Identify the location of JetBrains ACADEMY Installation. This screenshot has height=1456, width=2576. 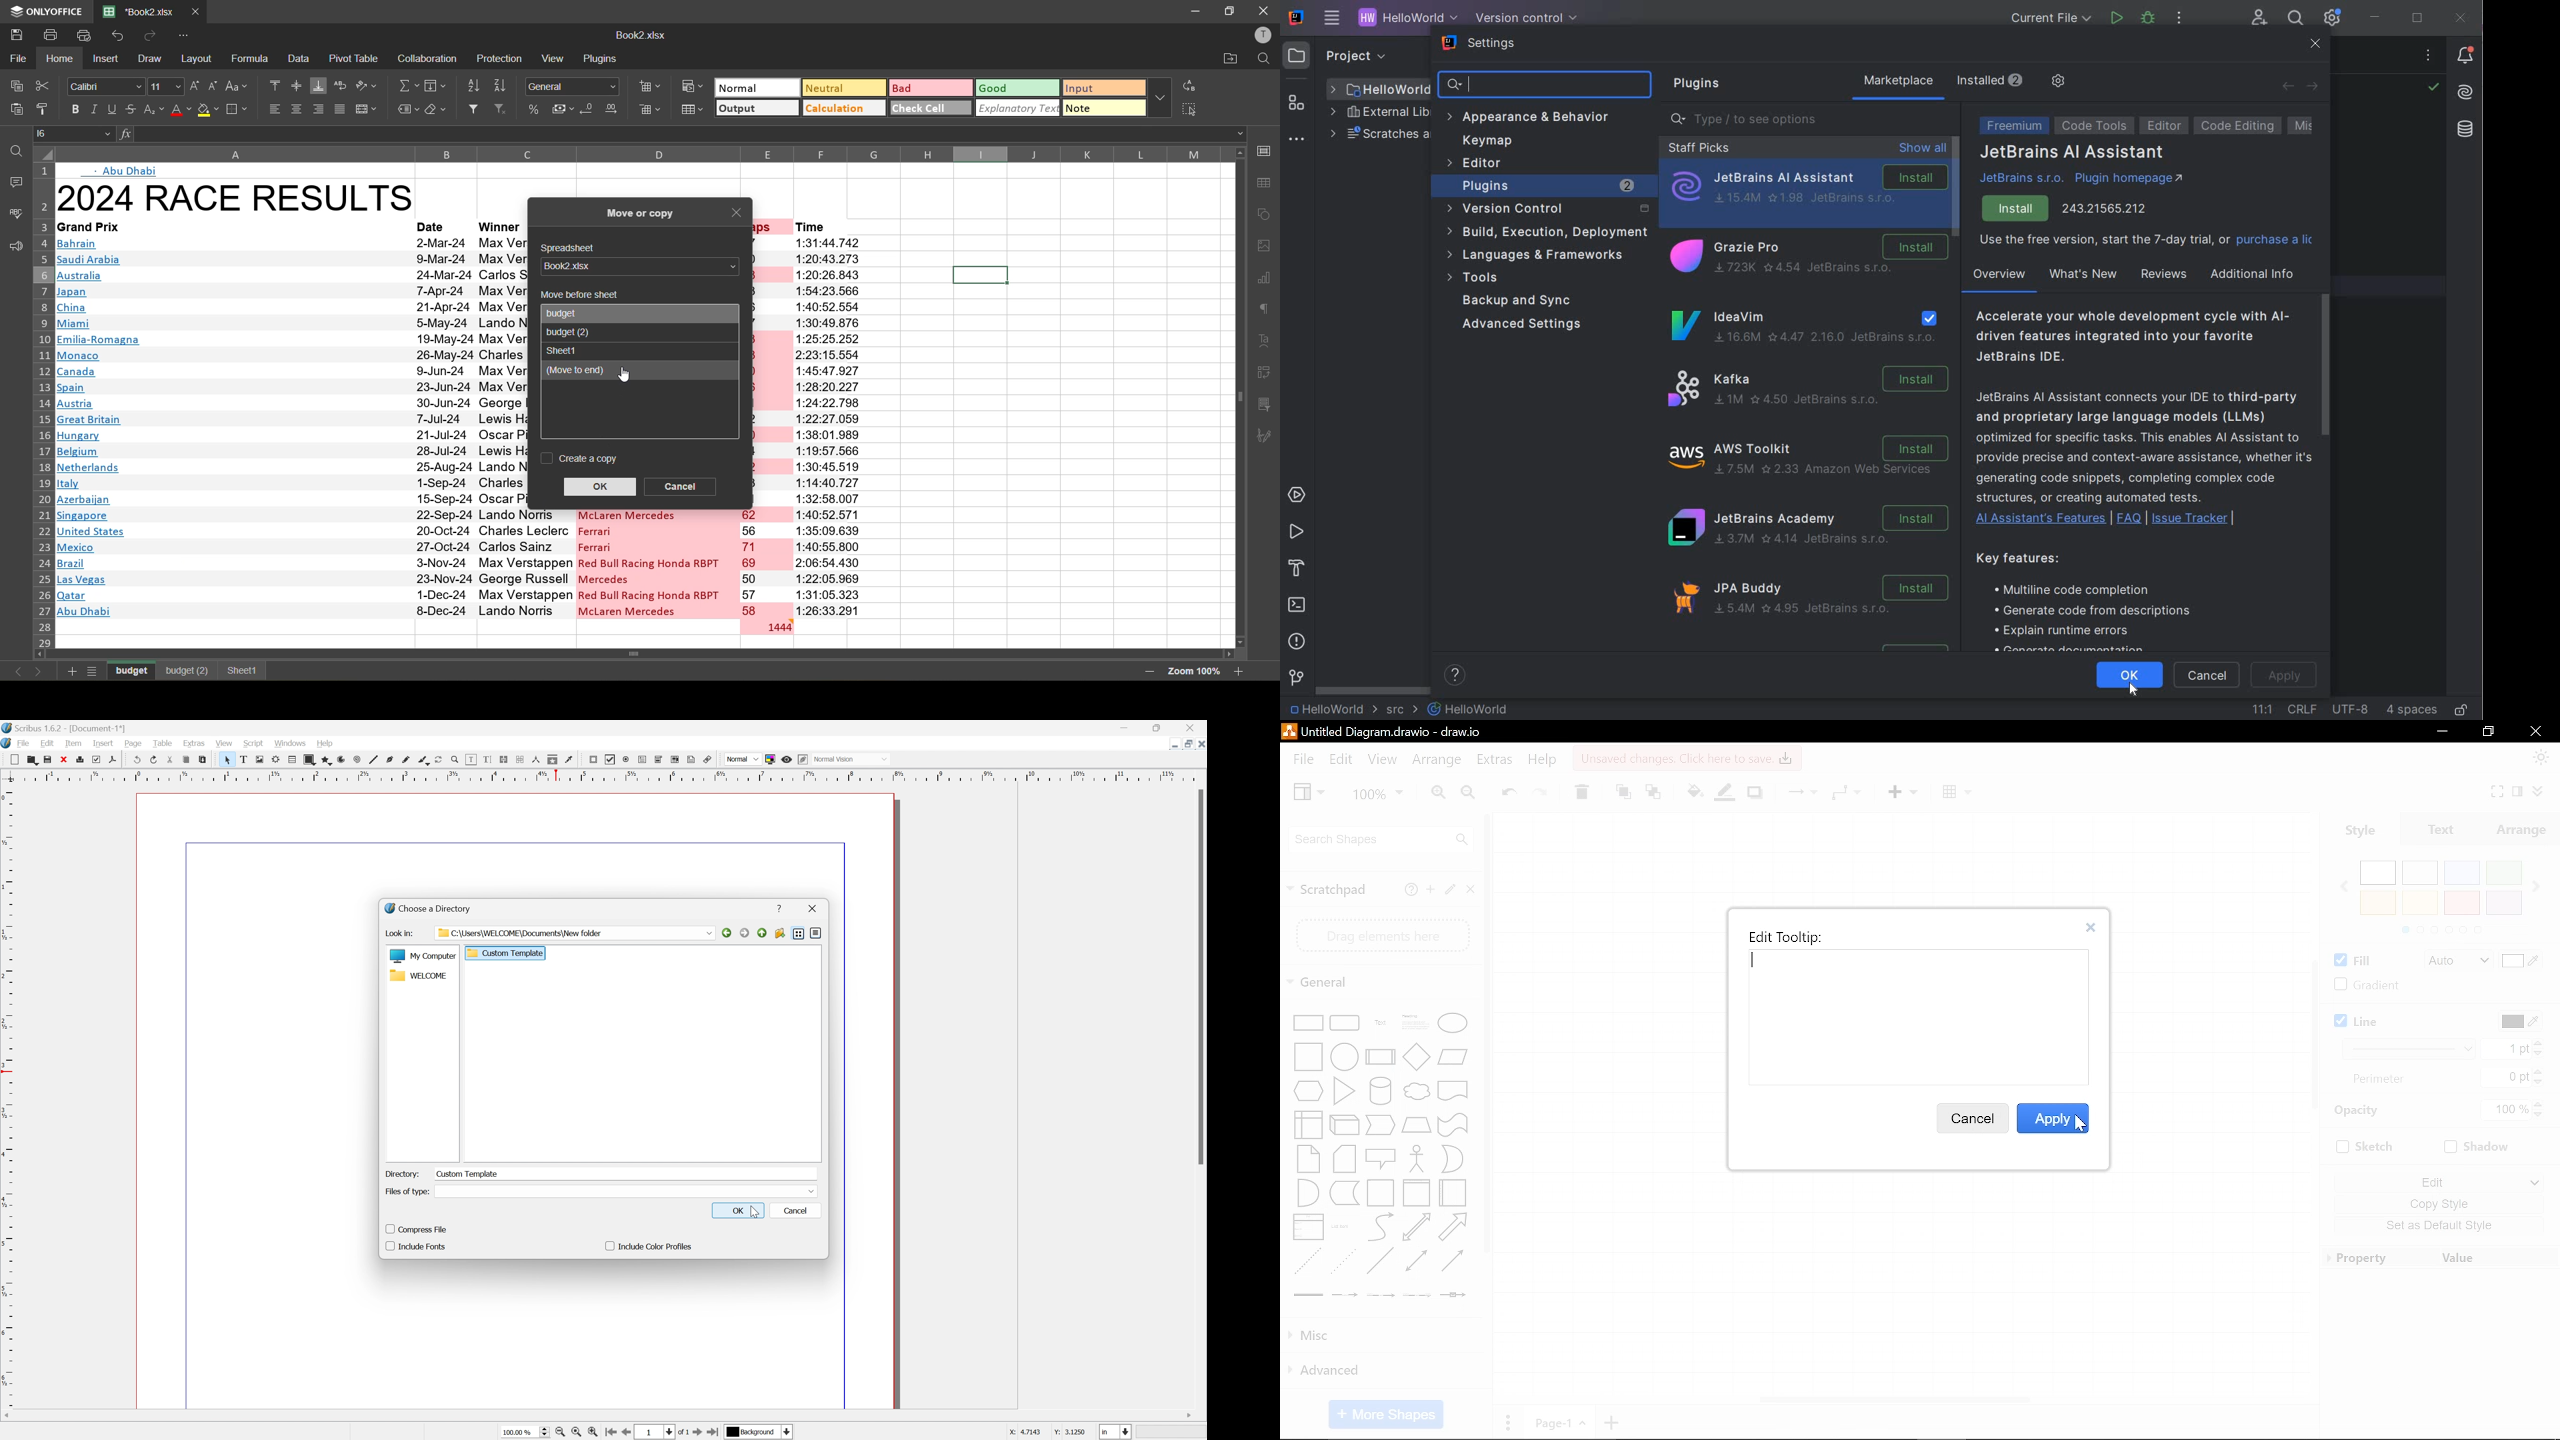
(1808, 531).